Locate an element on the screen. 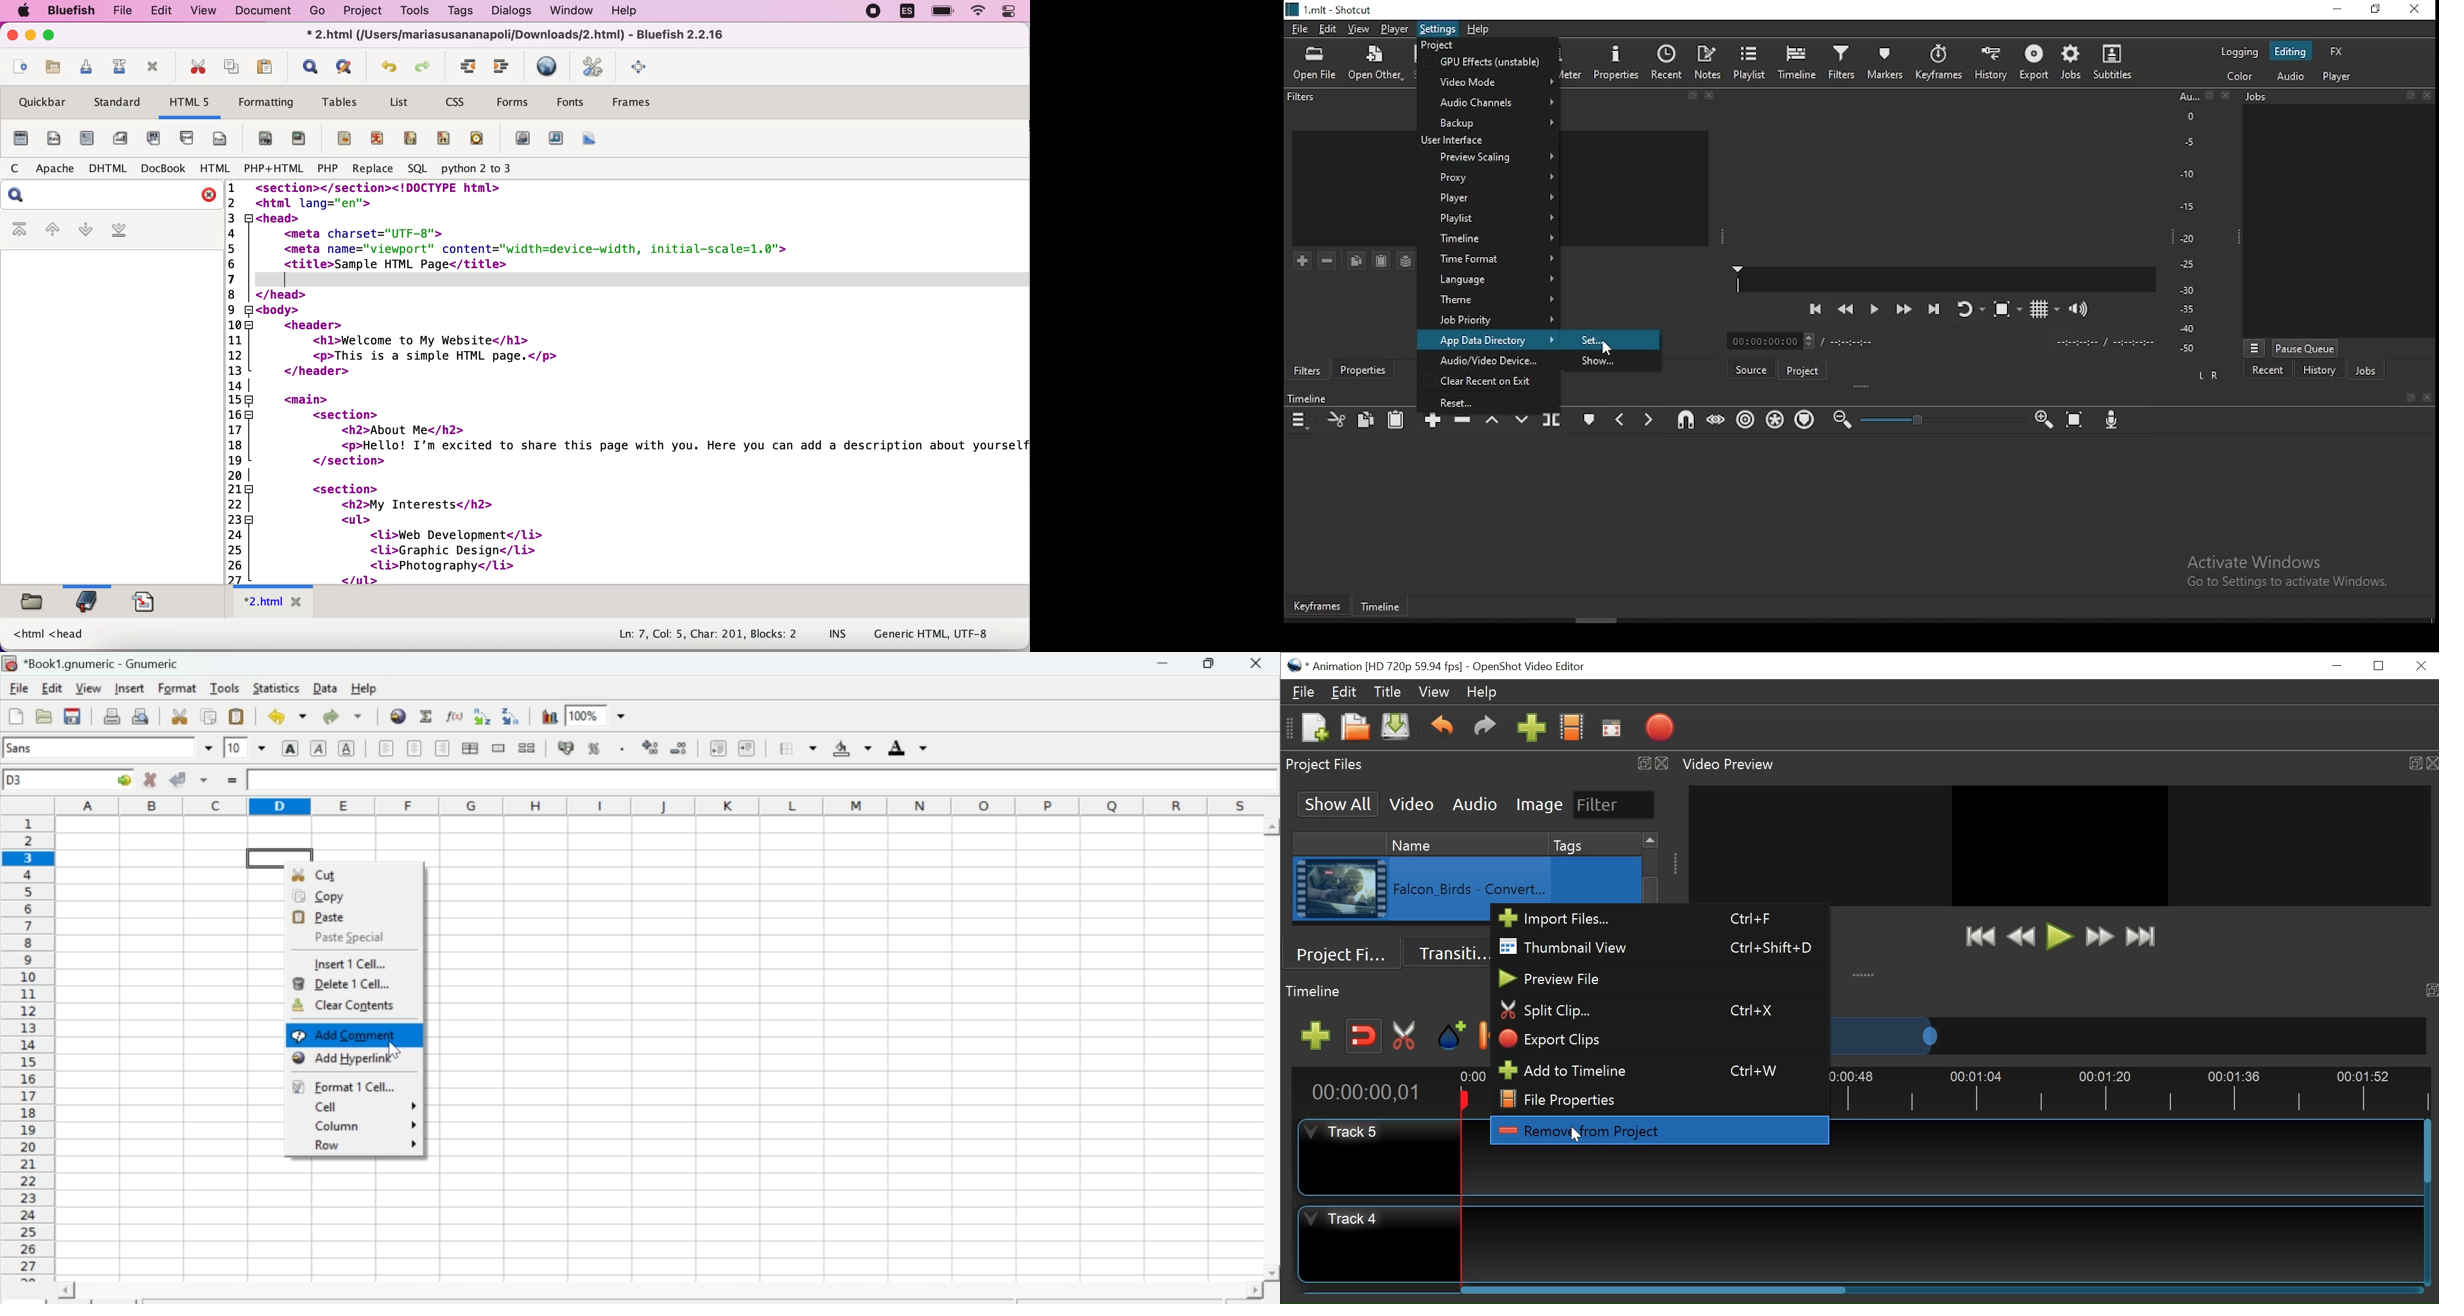 The width and height of the screenshot is (2464, 1316). scroll bar is located at coordinates (564, 580).